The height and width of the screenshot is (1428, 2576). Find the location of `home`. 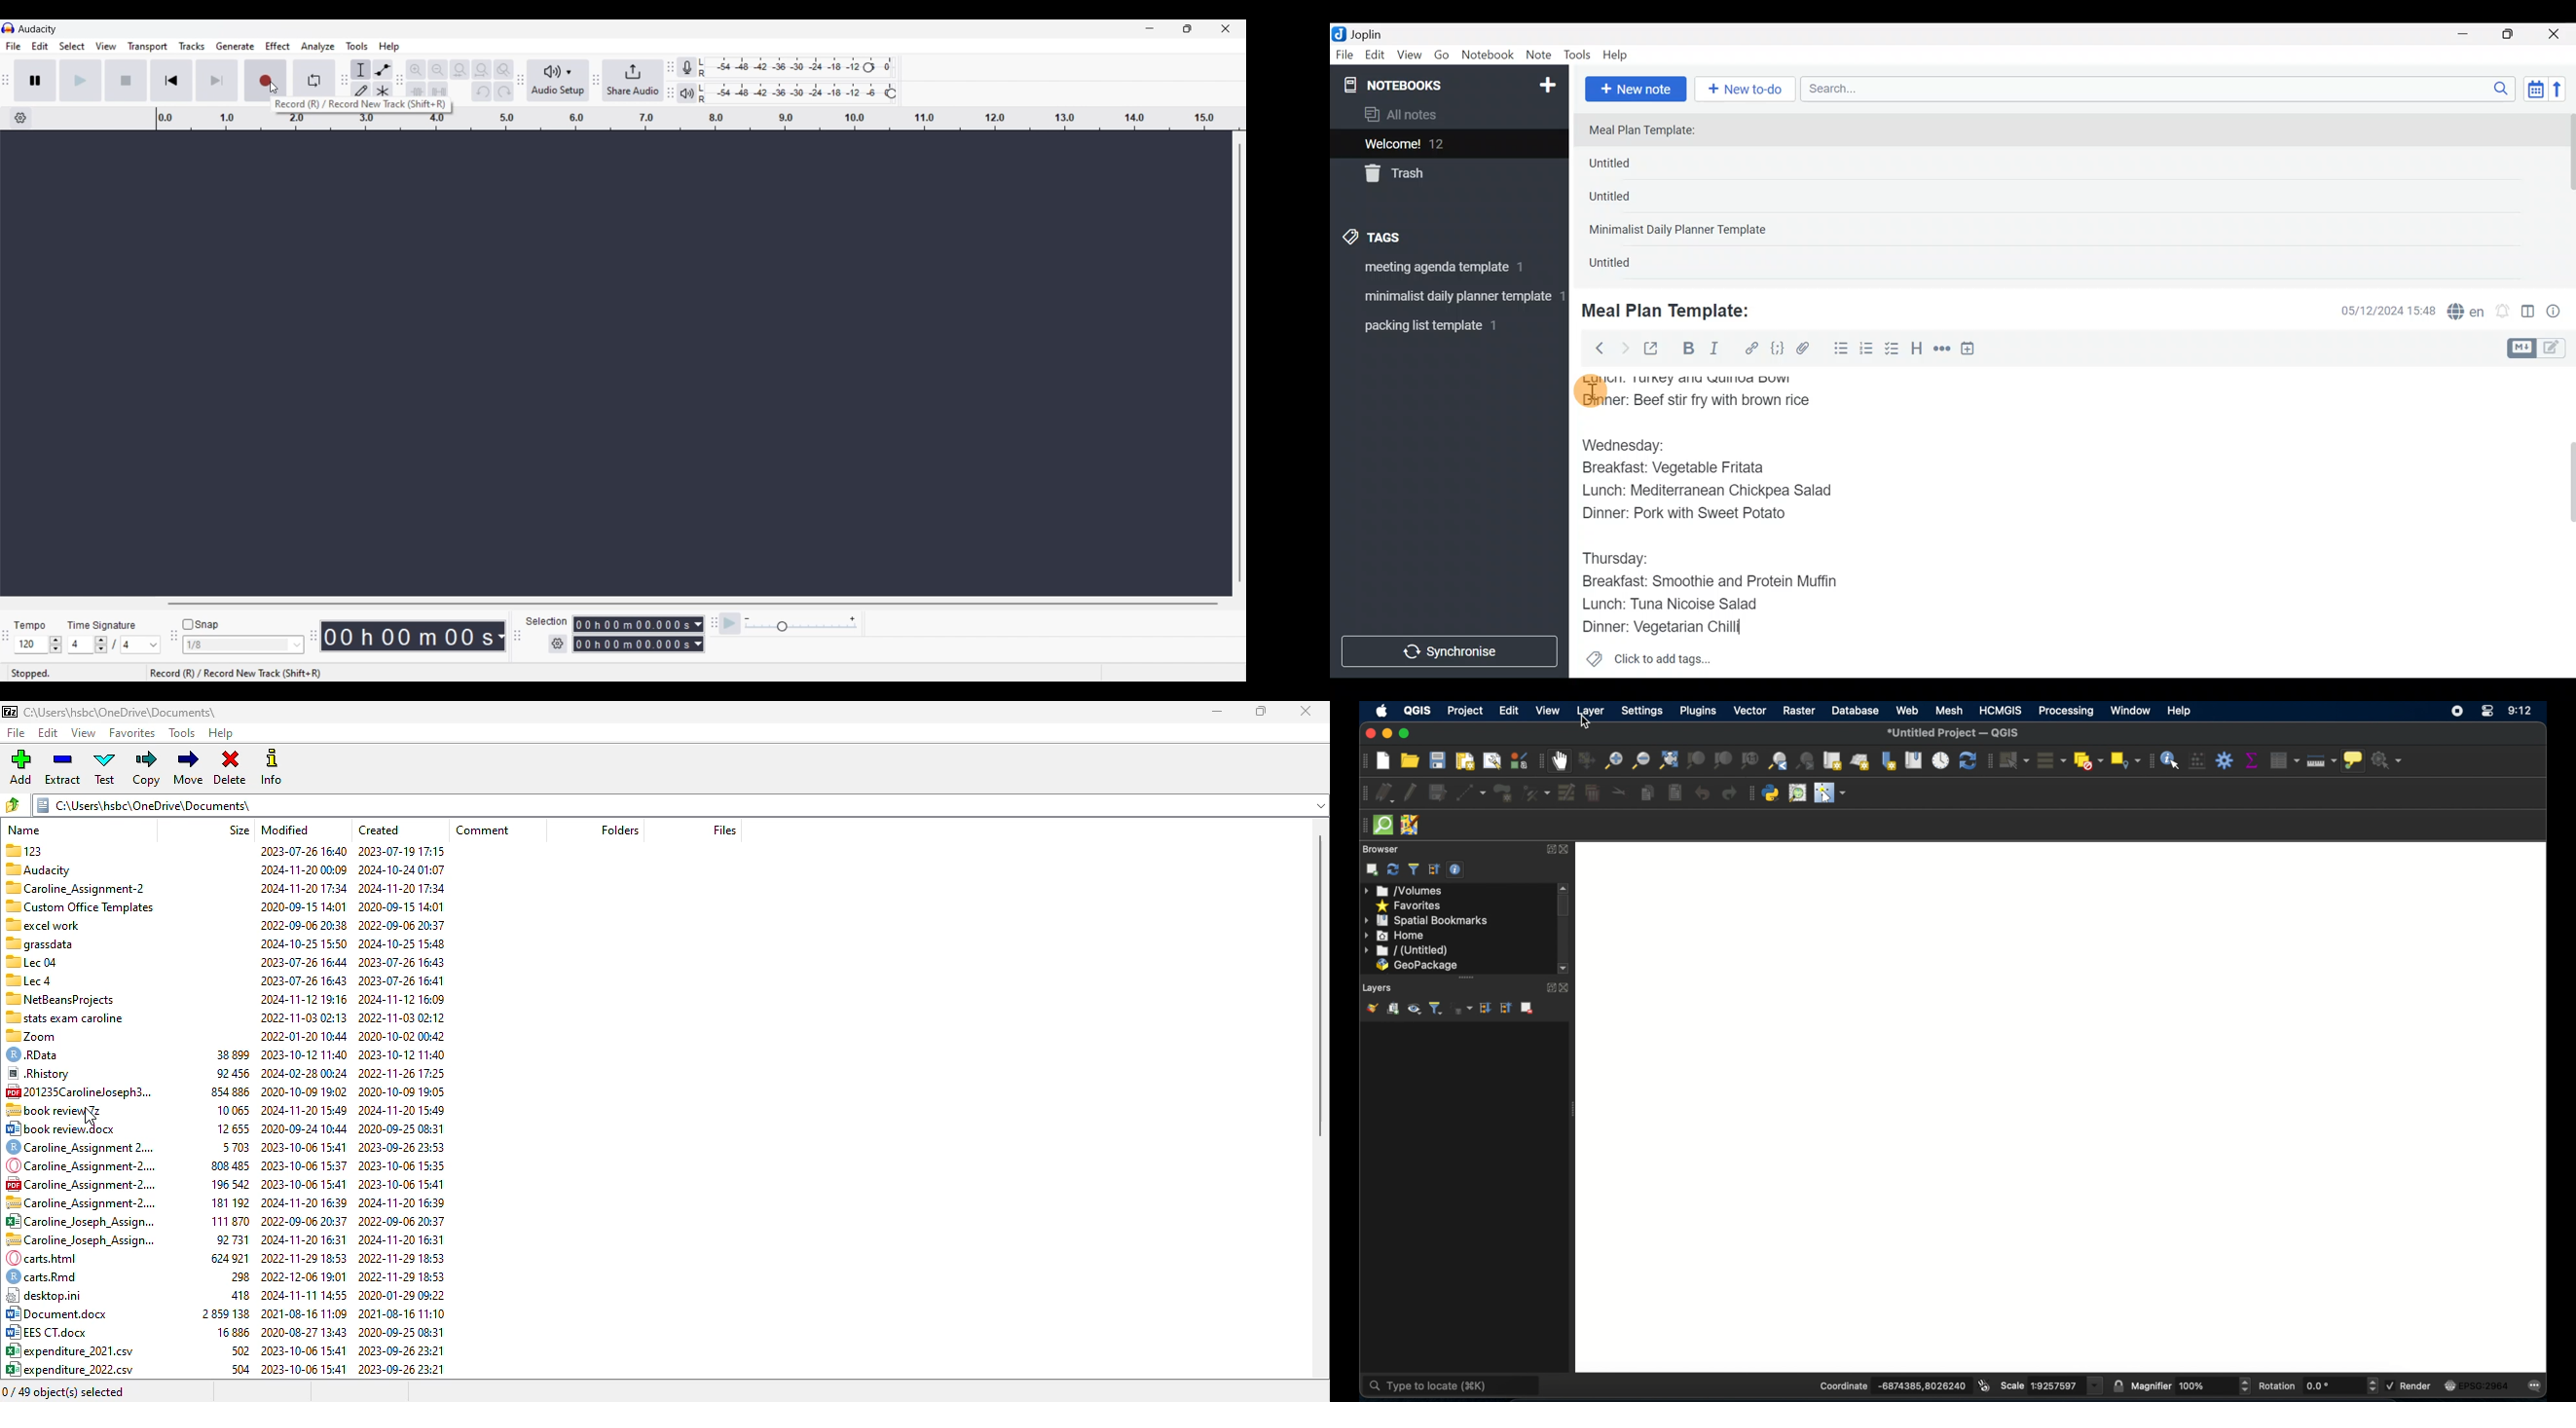

home is located at coordinates (1395, 935).